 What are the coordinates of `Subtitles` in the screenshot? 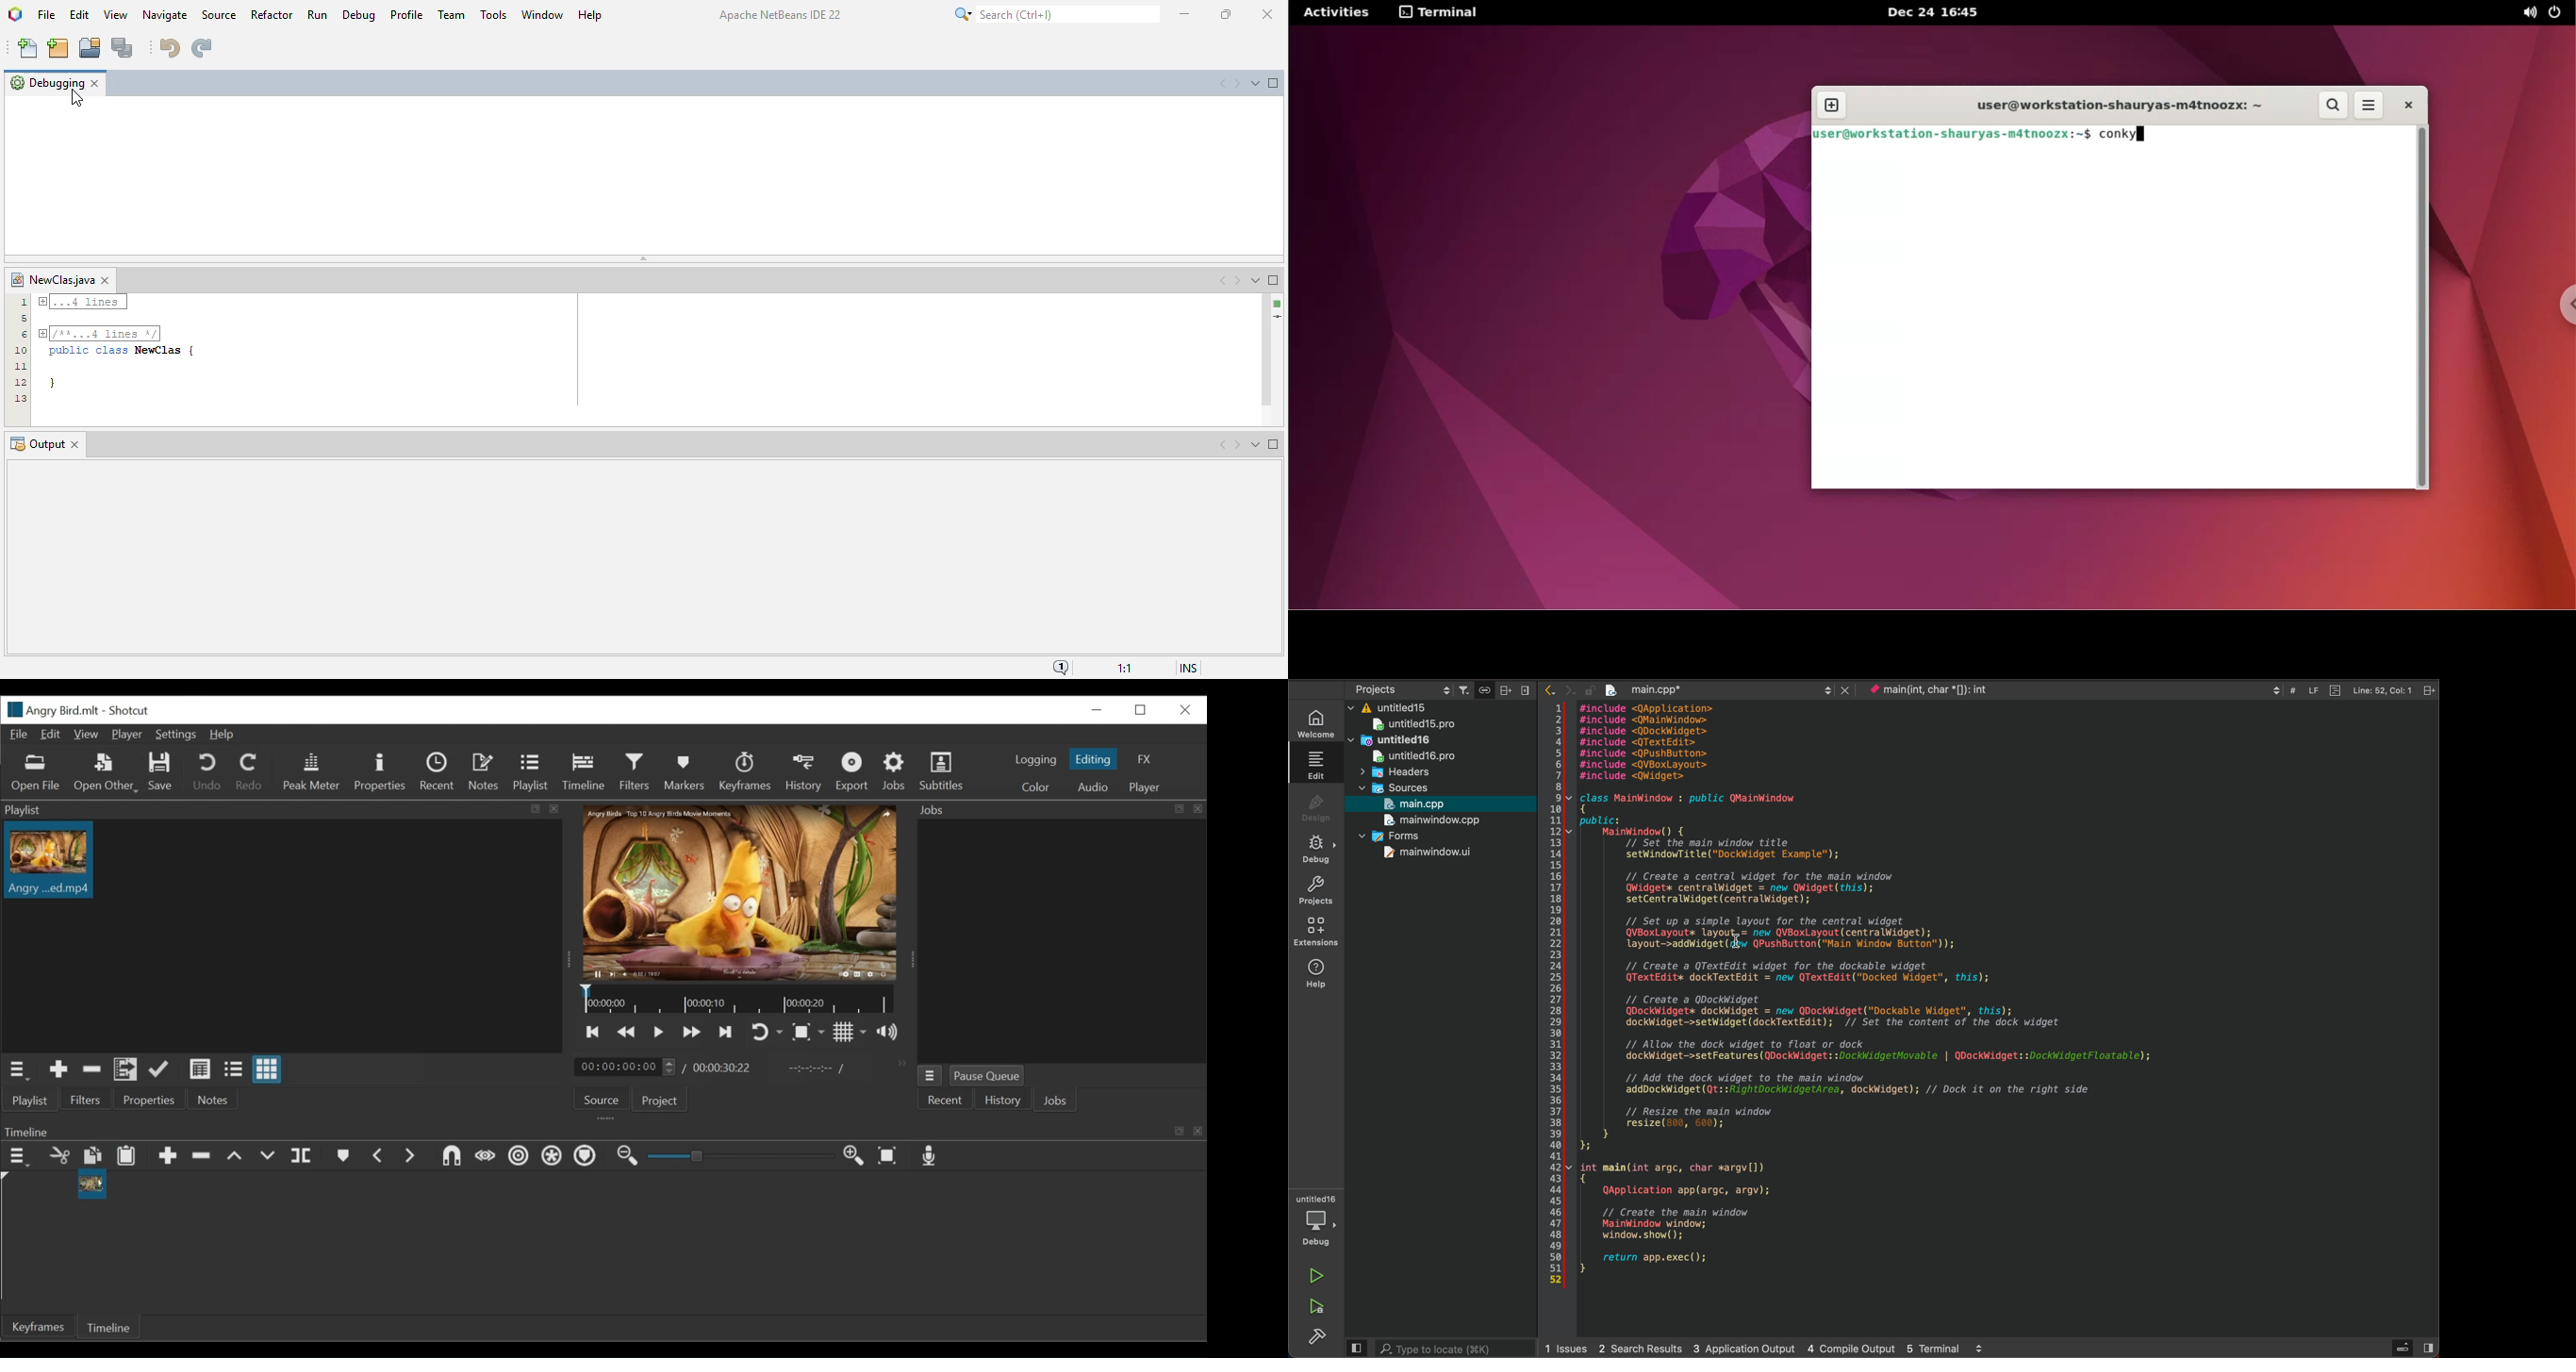 It's located at (944, 770).